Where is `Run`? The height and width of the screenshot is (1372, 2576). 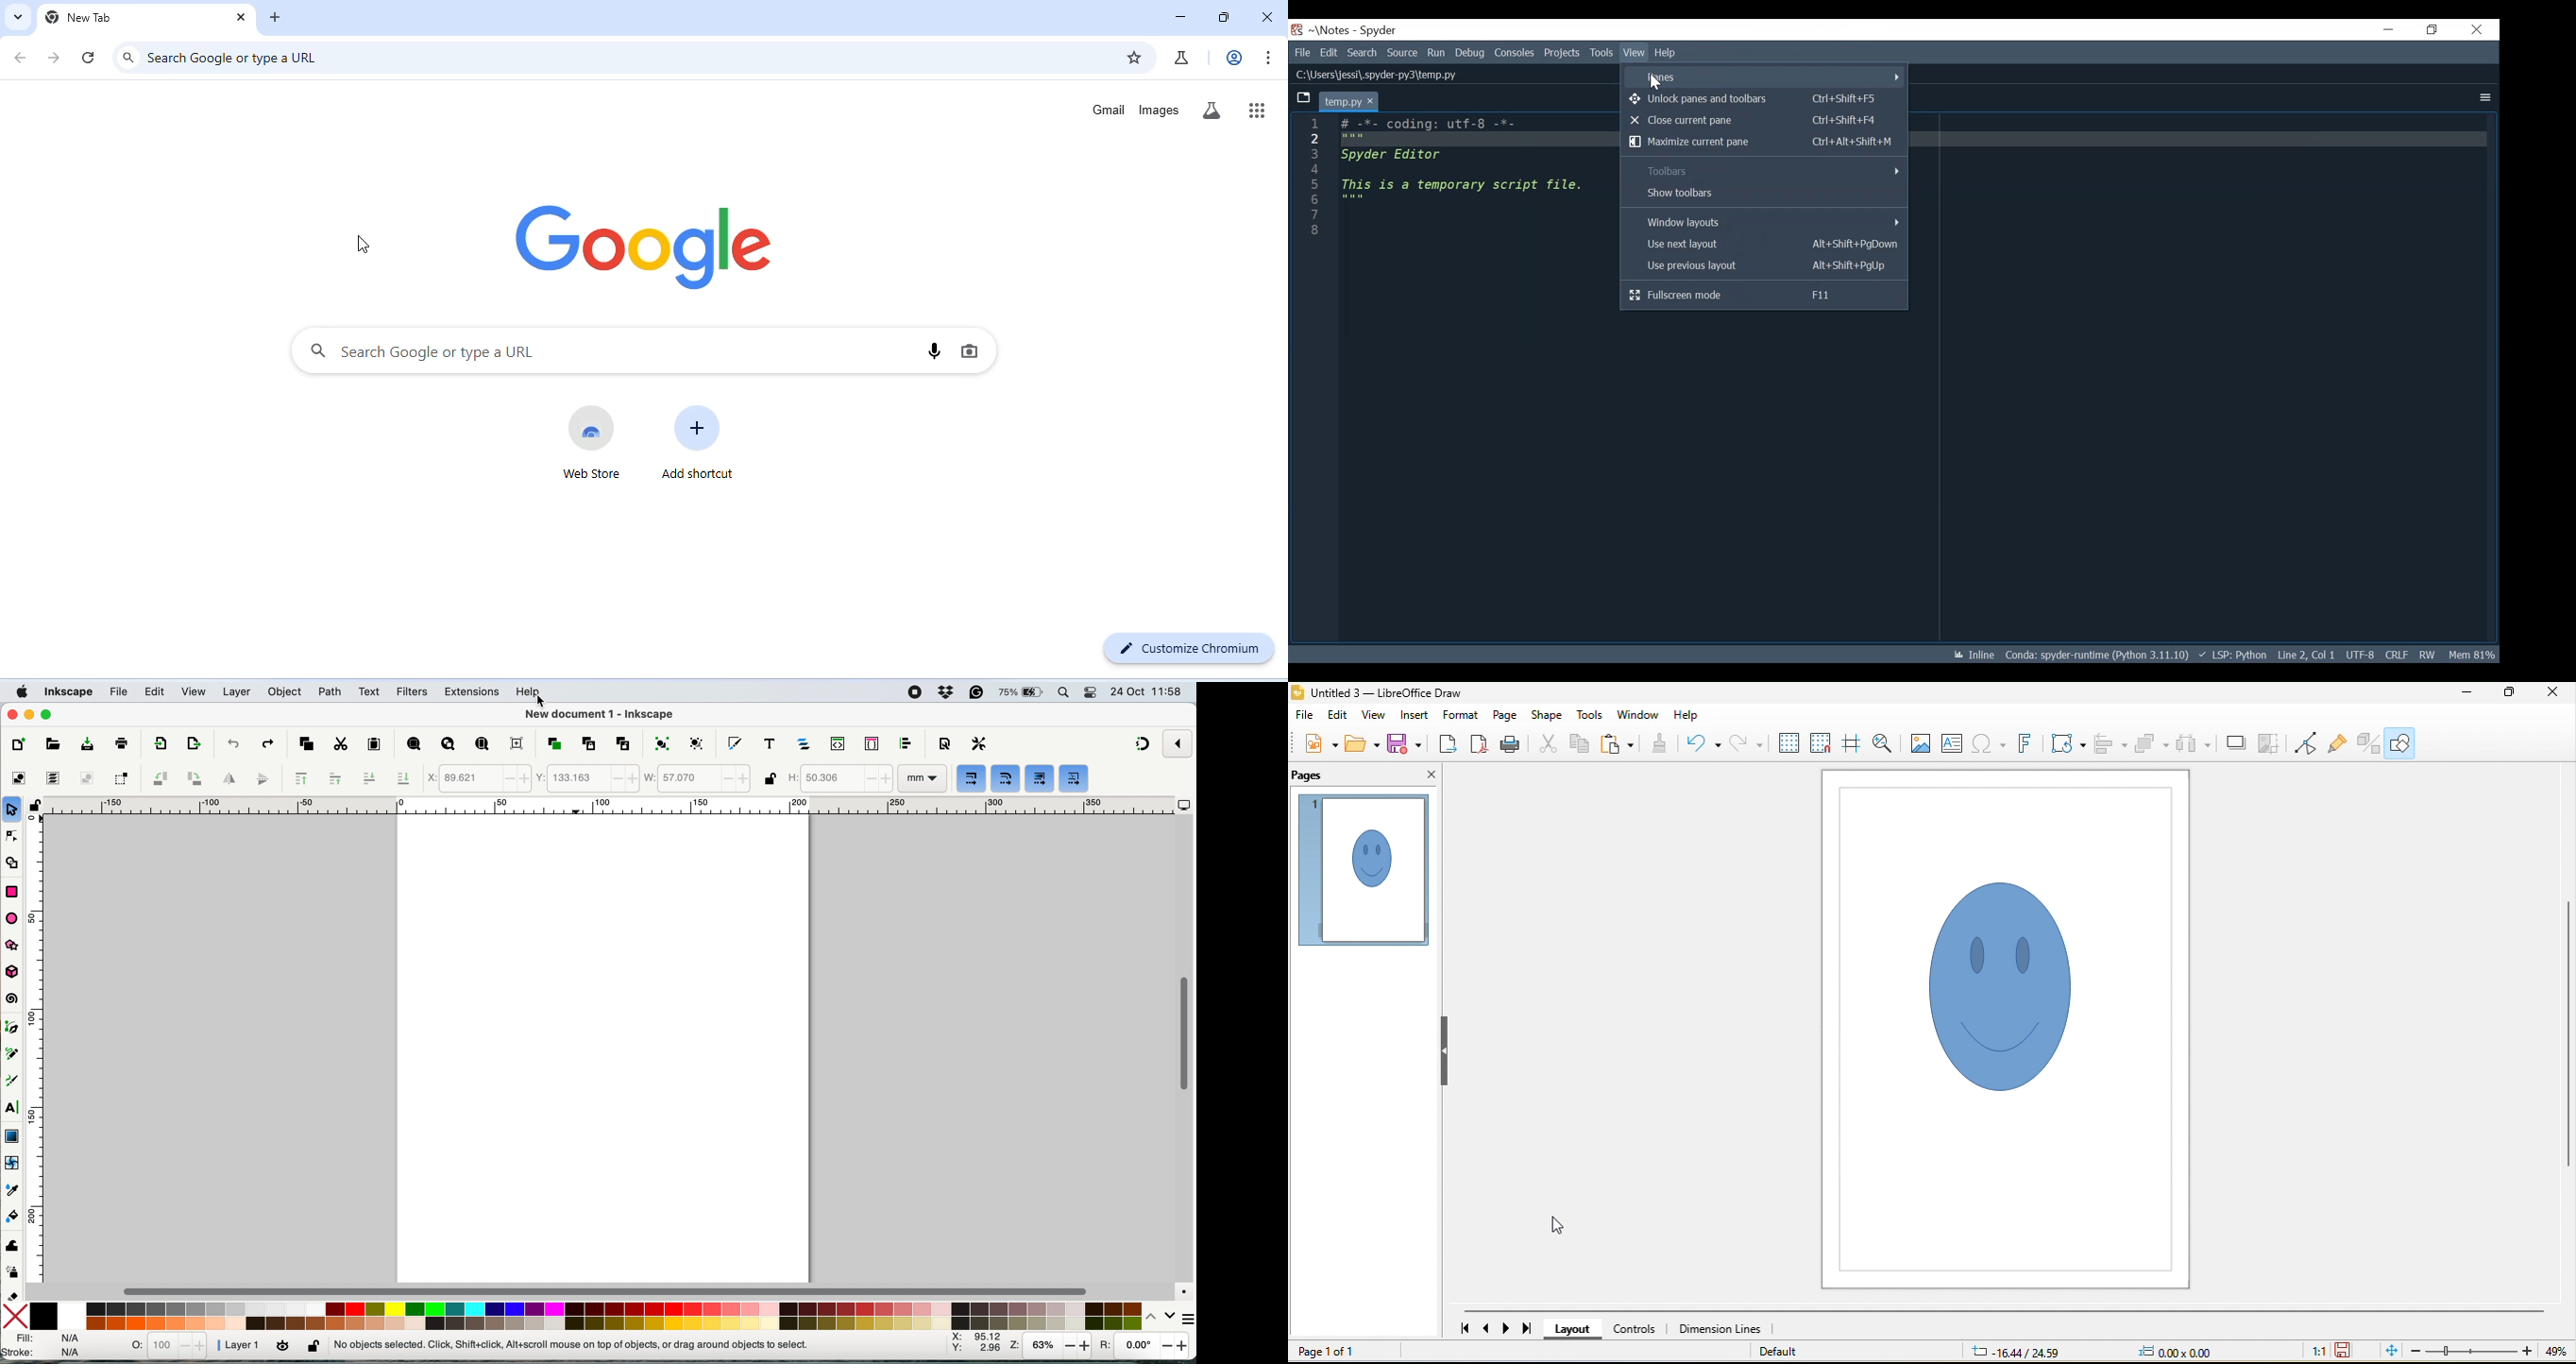
Run is located at coordinates (1437, 52).